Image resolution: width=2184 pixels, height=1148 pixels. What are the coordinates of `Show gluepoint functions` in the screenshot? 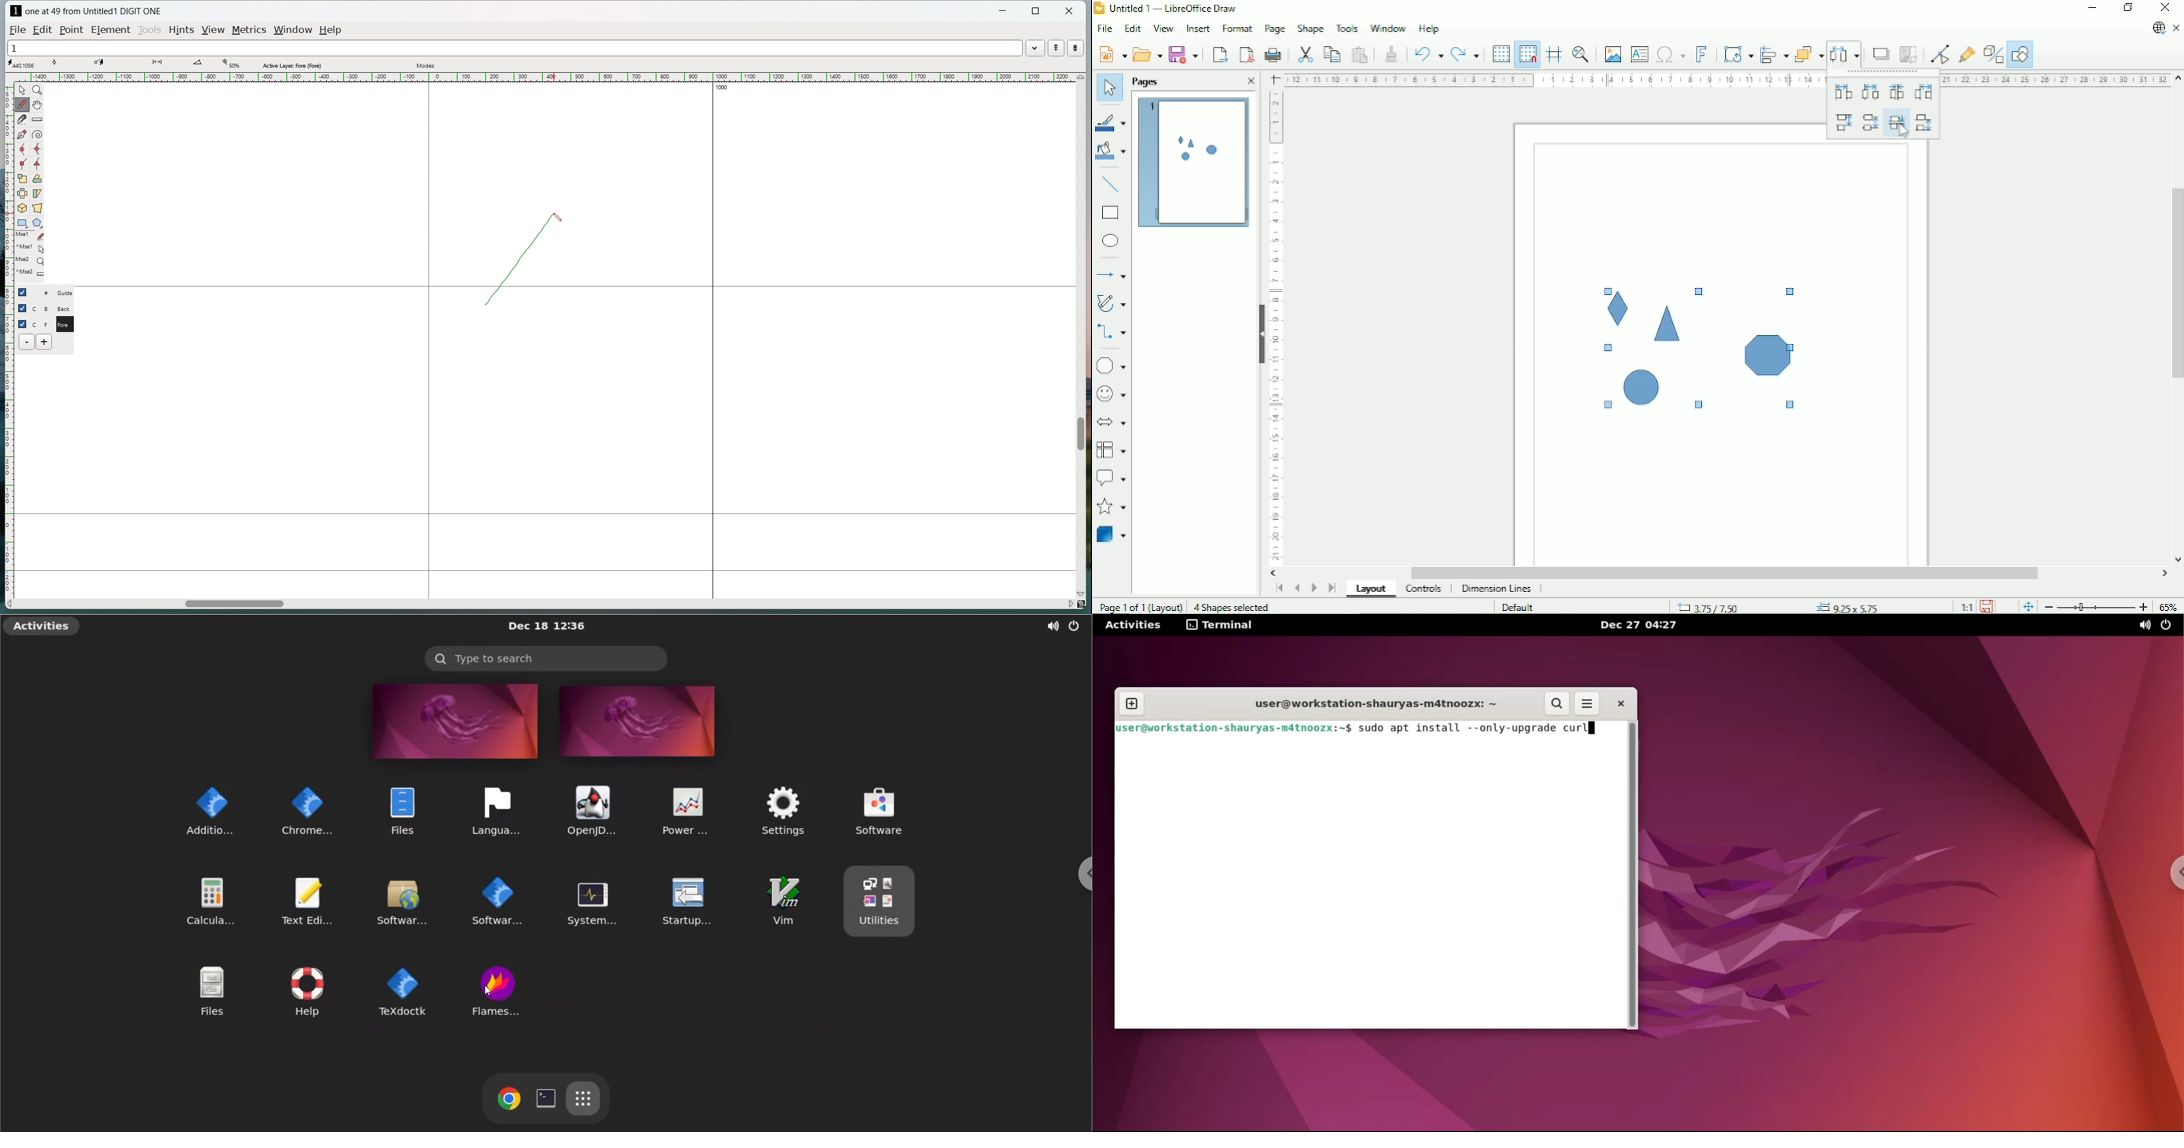 It's located at (1966, 52).